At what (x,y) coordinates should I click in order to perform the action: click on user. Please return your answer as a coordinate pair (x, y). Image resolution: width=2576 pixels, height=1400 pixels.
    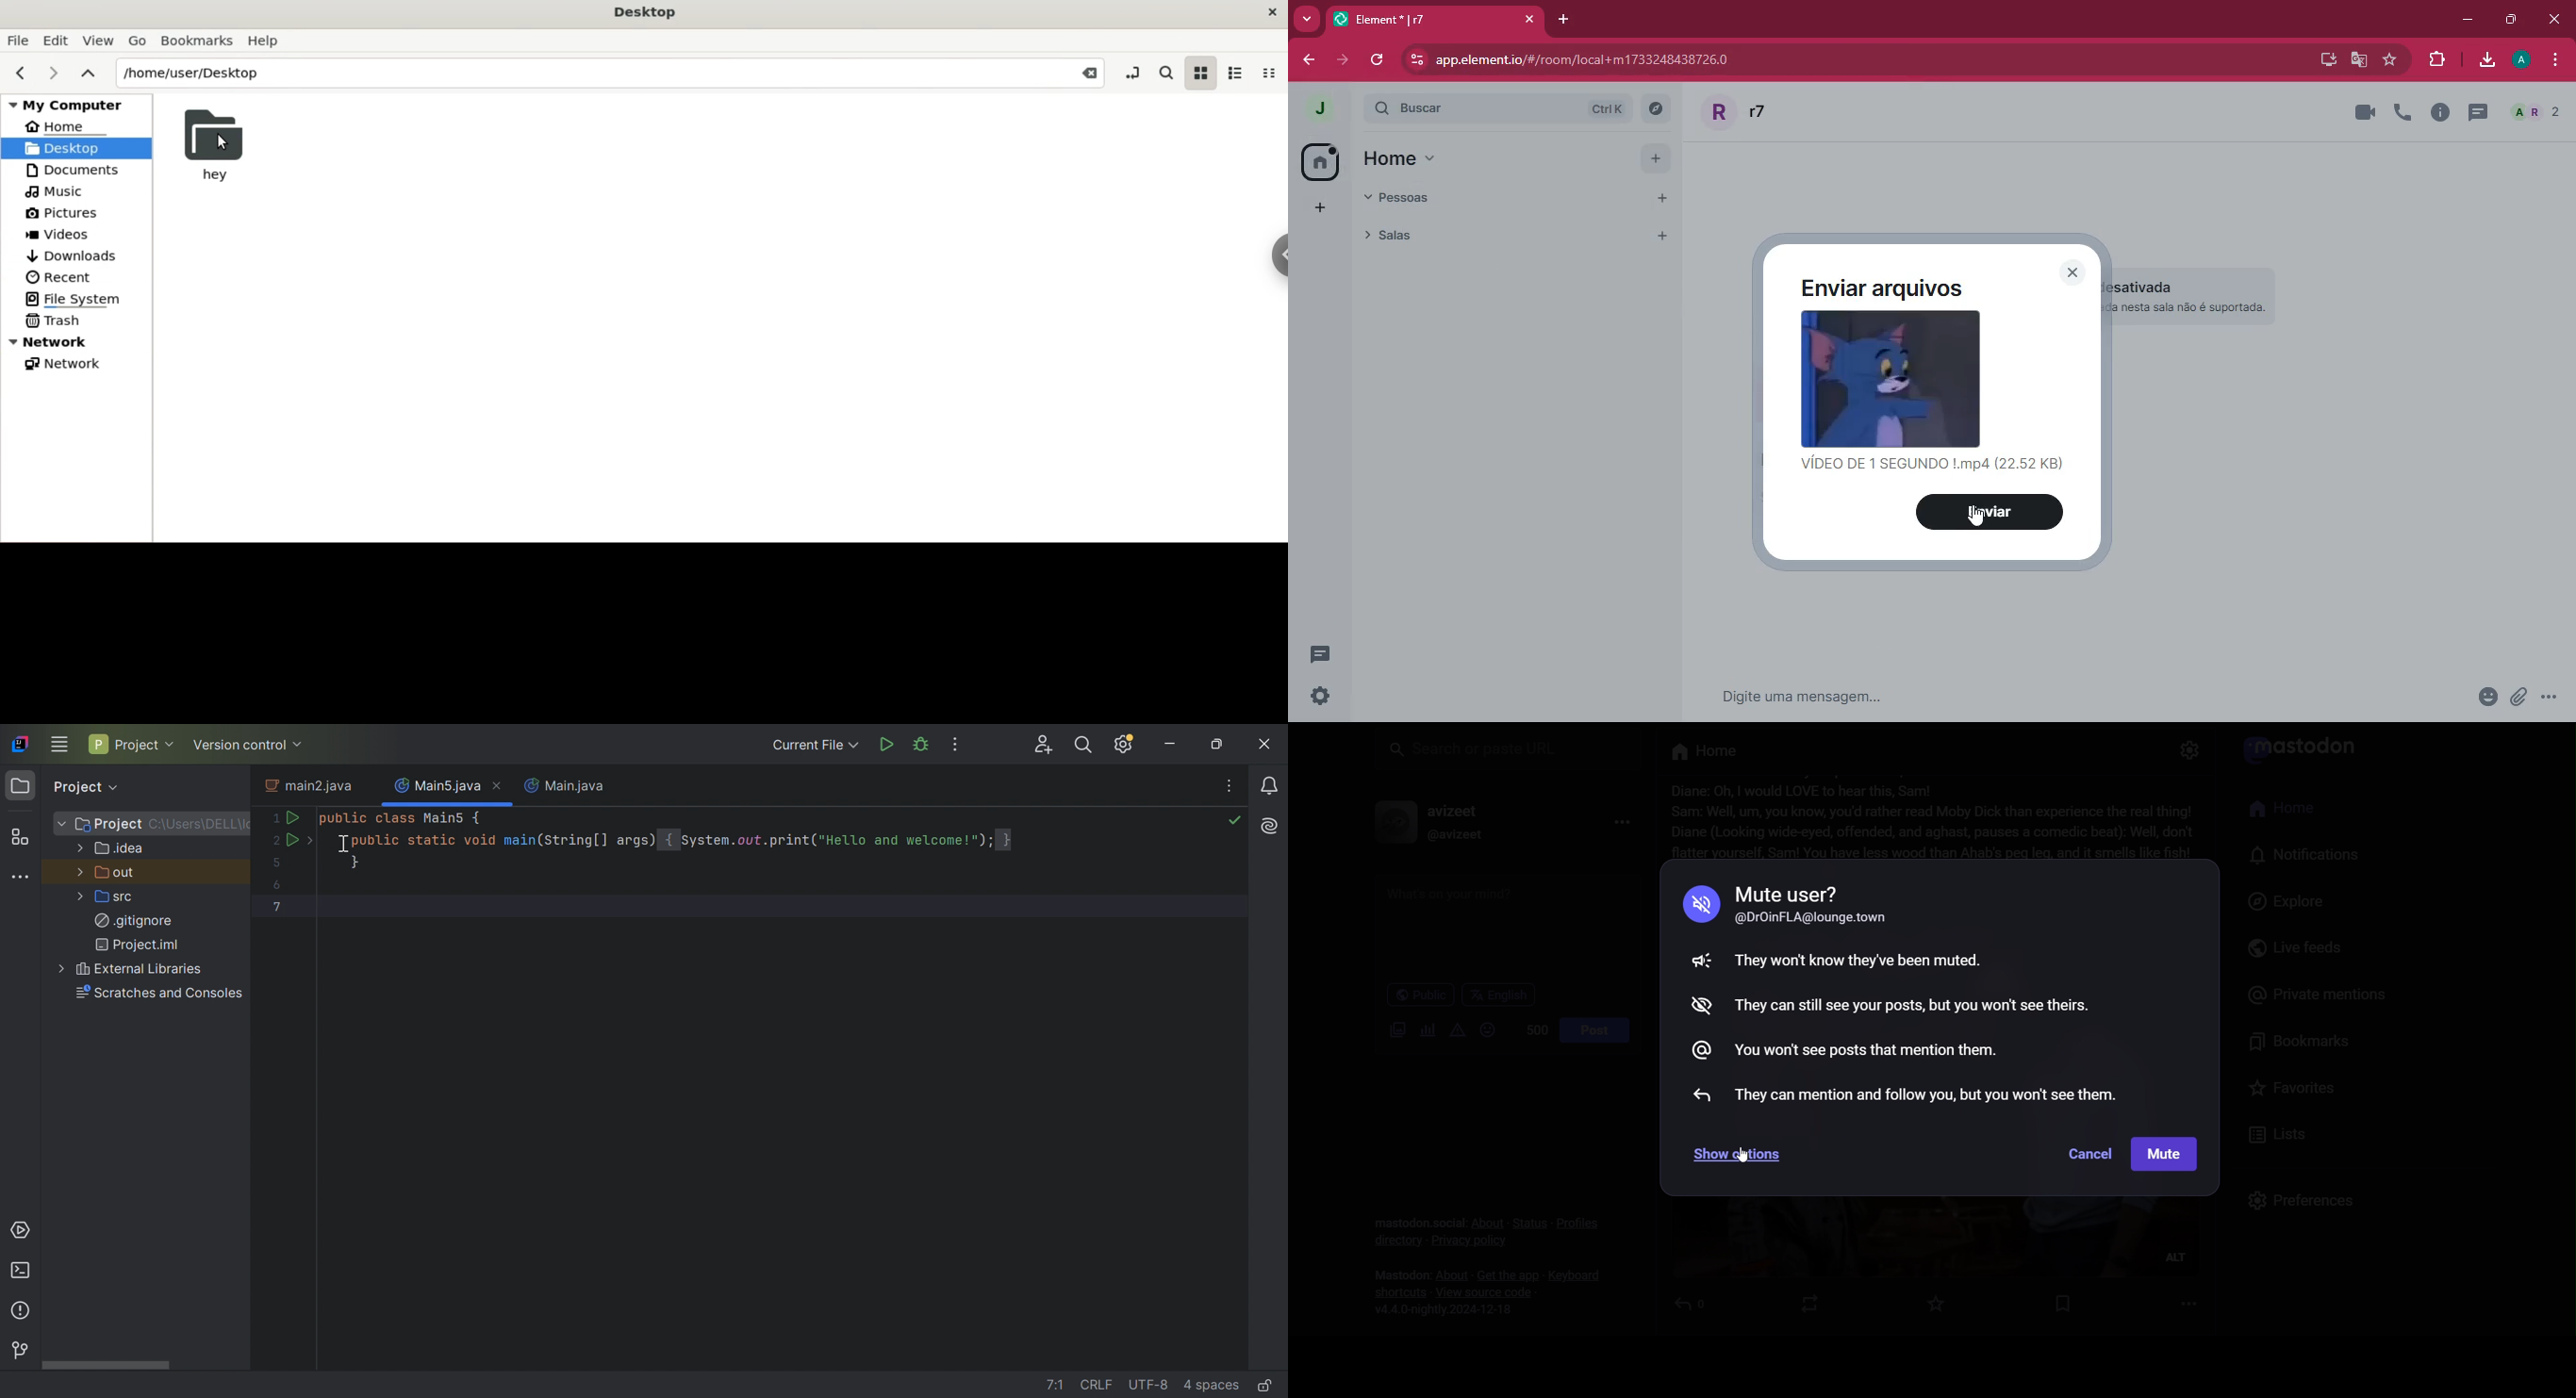
    Looking at the image, I should click on (1770, 111).